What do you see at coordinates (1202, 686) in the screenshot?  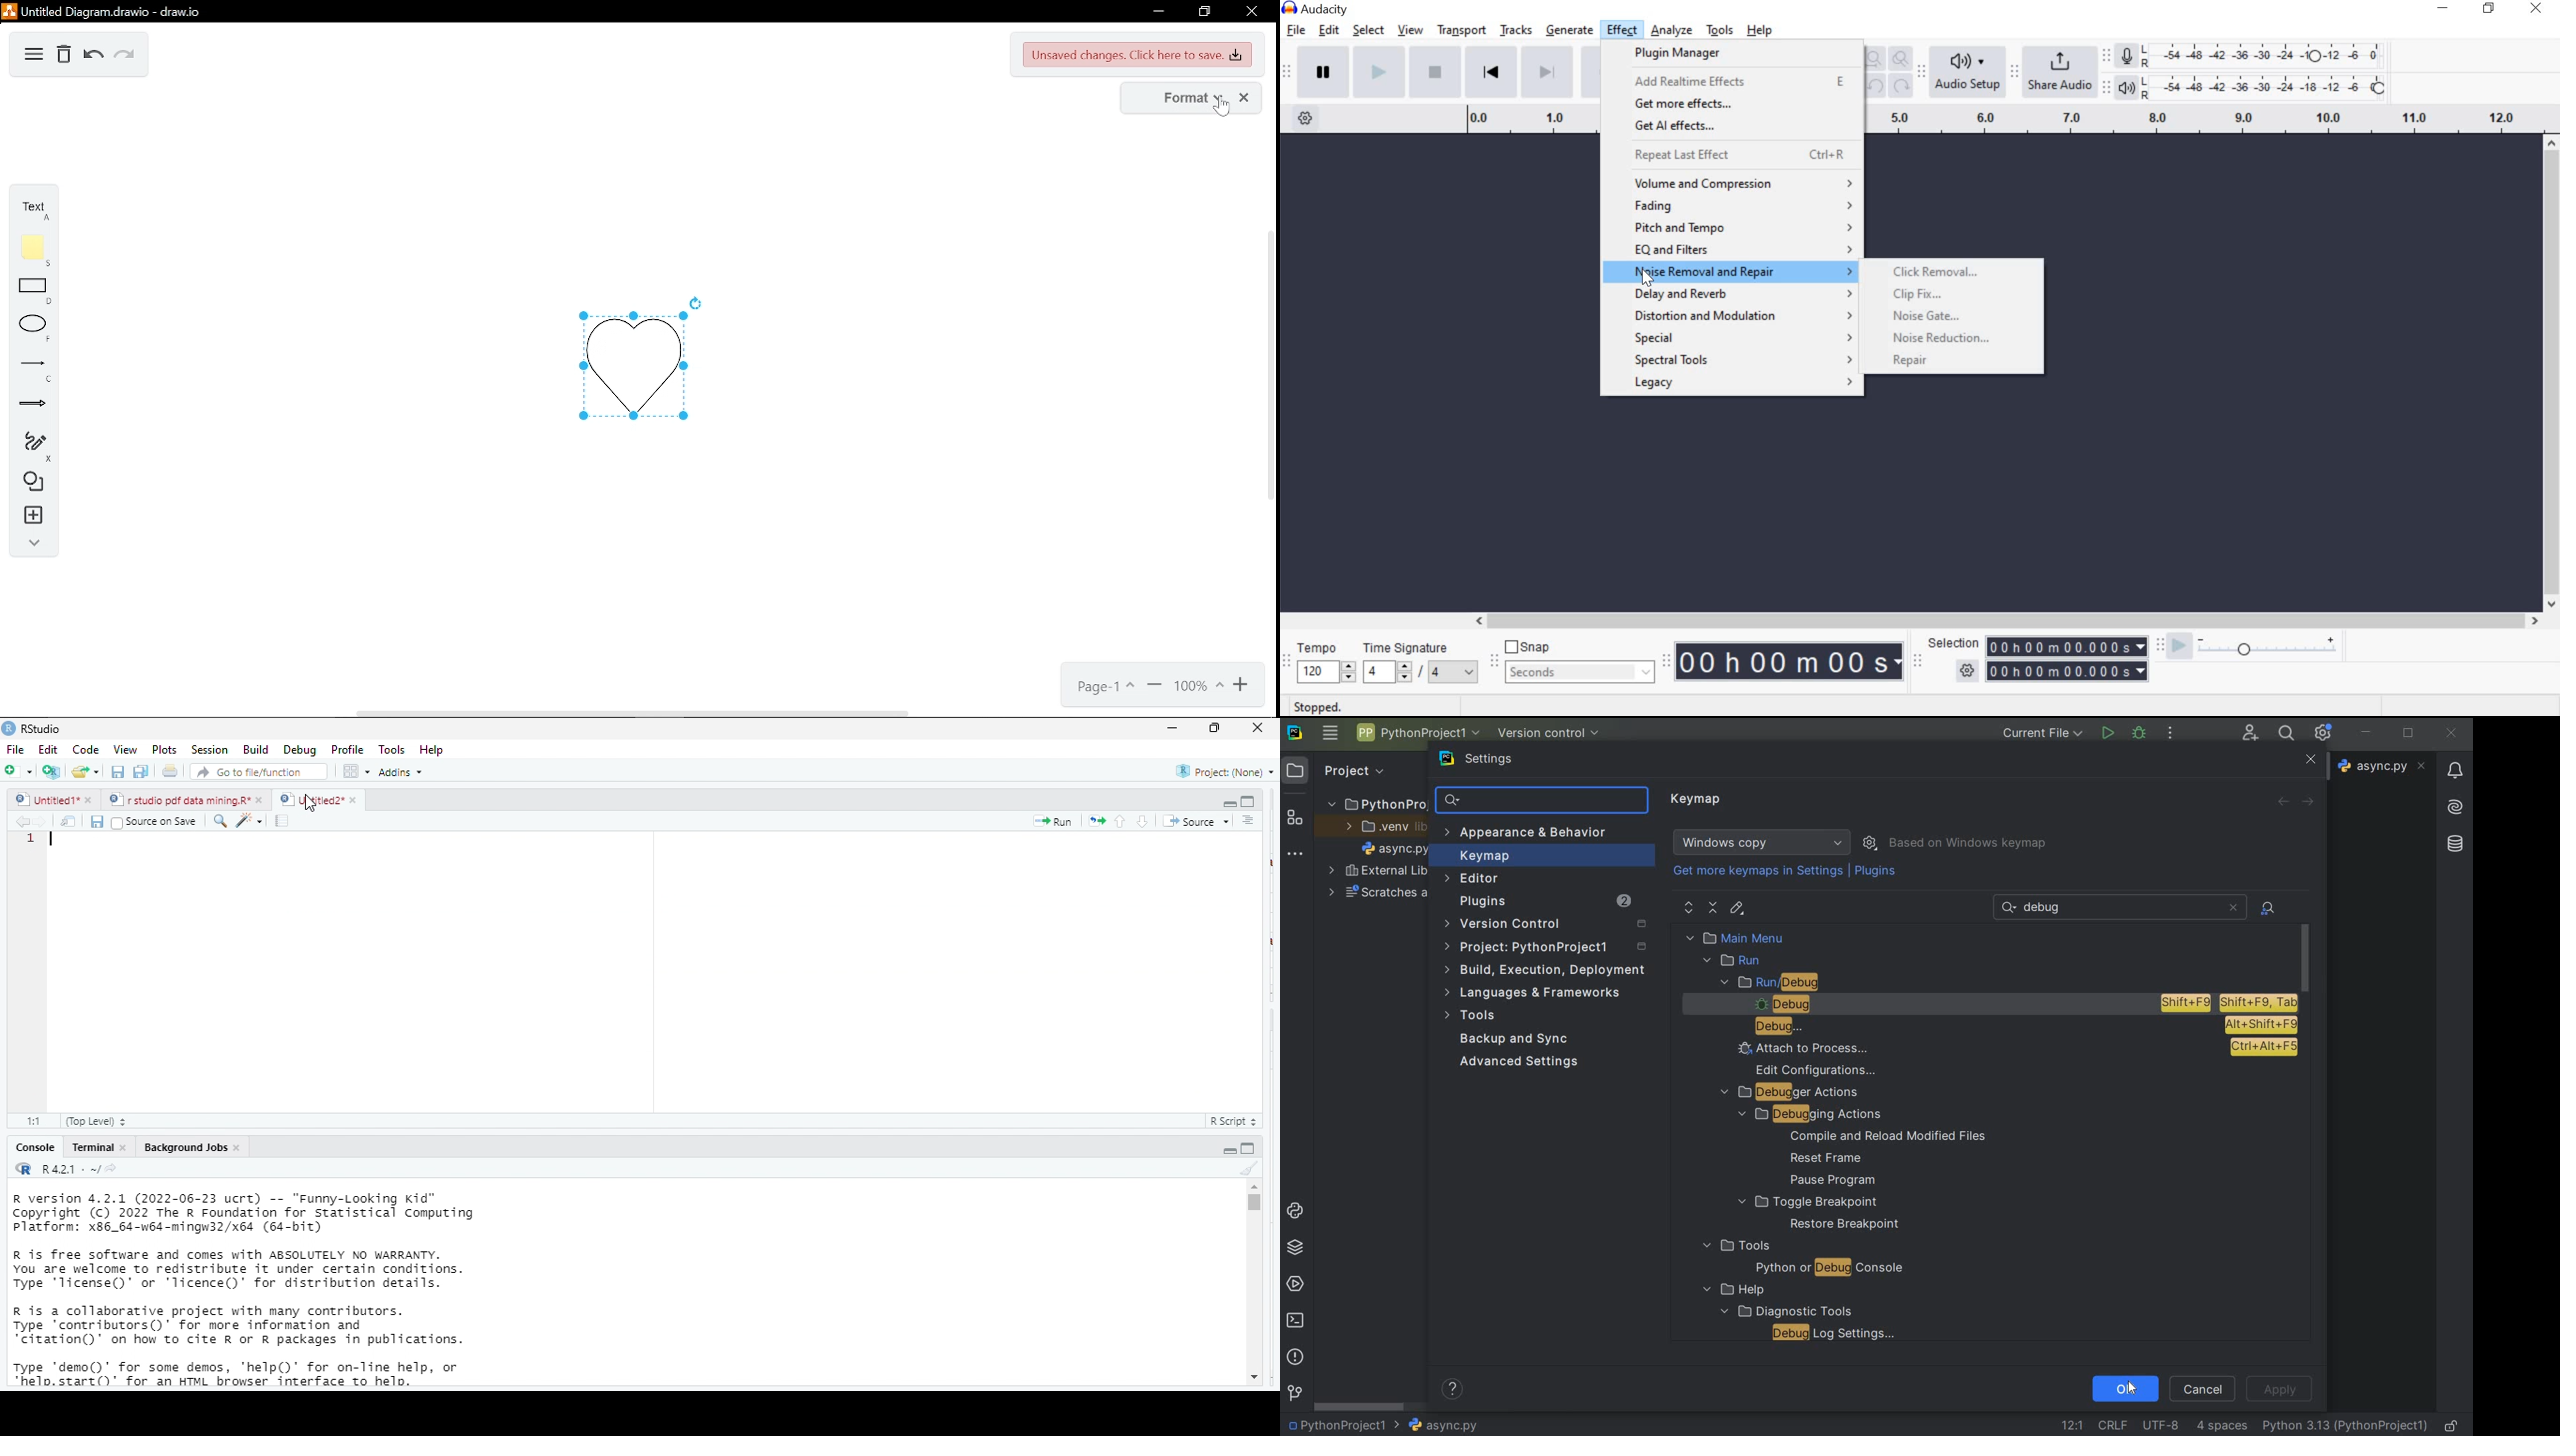 I see `100%` at bounding box center [1202, 686].